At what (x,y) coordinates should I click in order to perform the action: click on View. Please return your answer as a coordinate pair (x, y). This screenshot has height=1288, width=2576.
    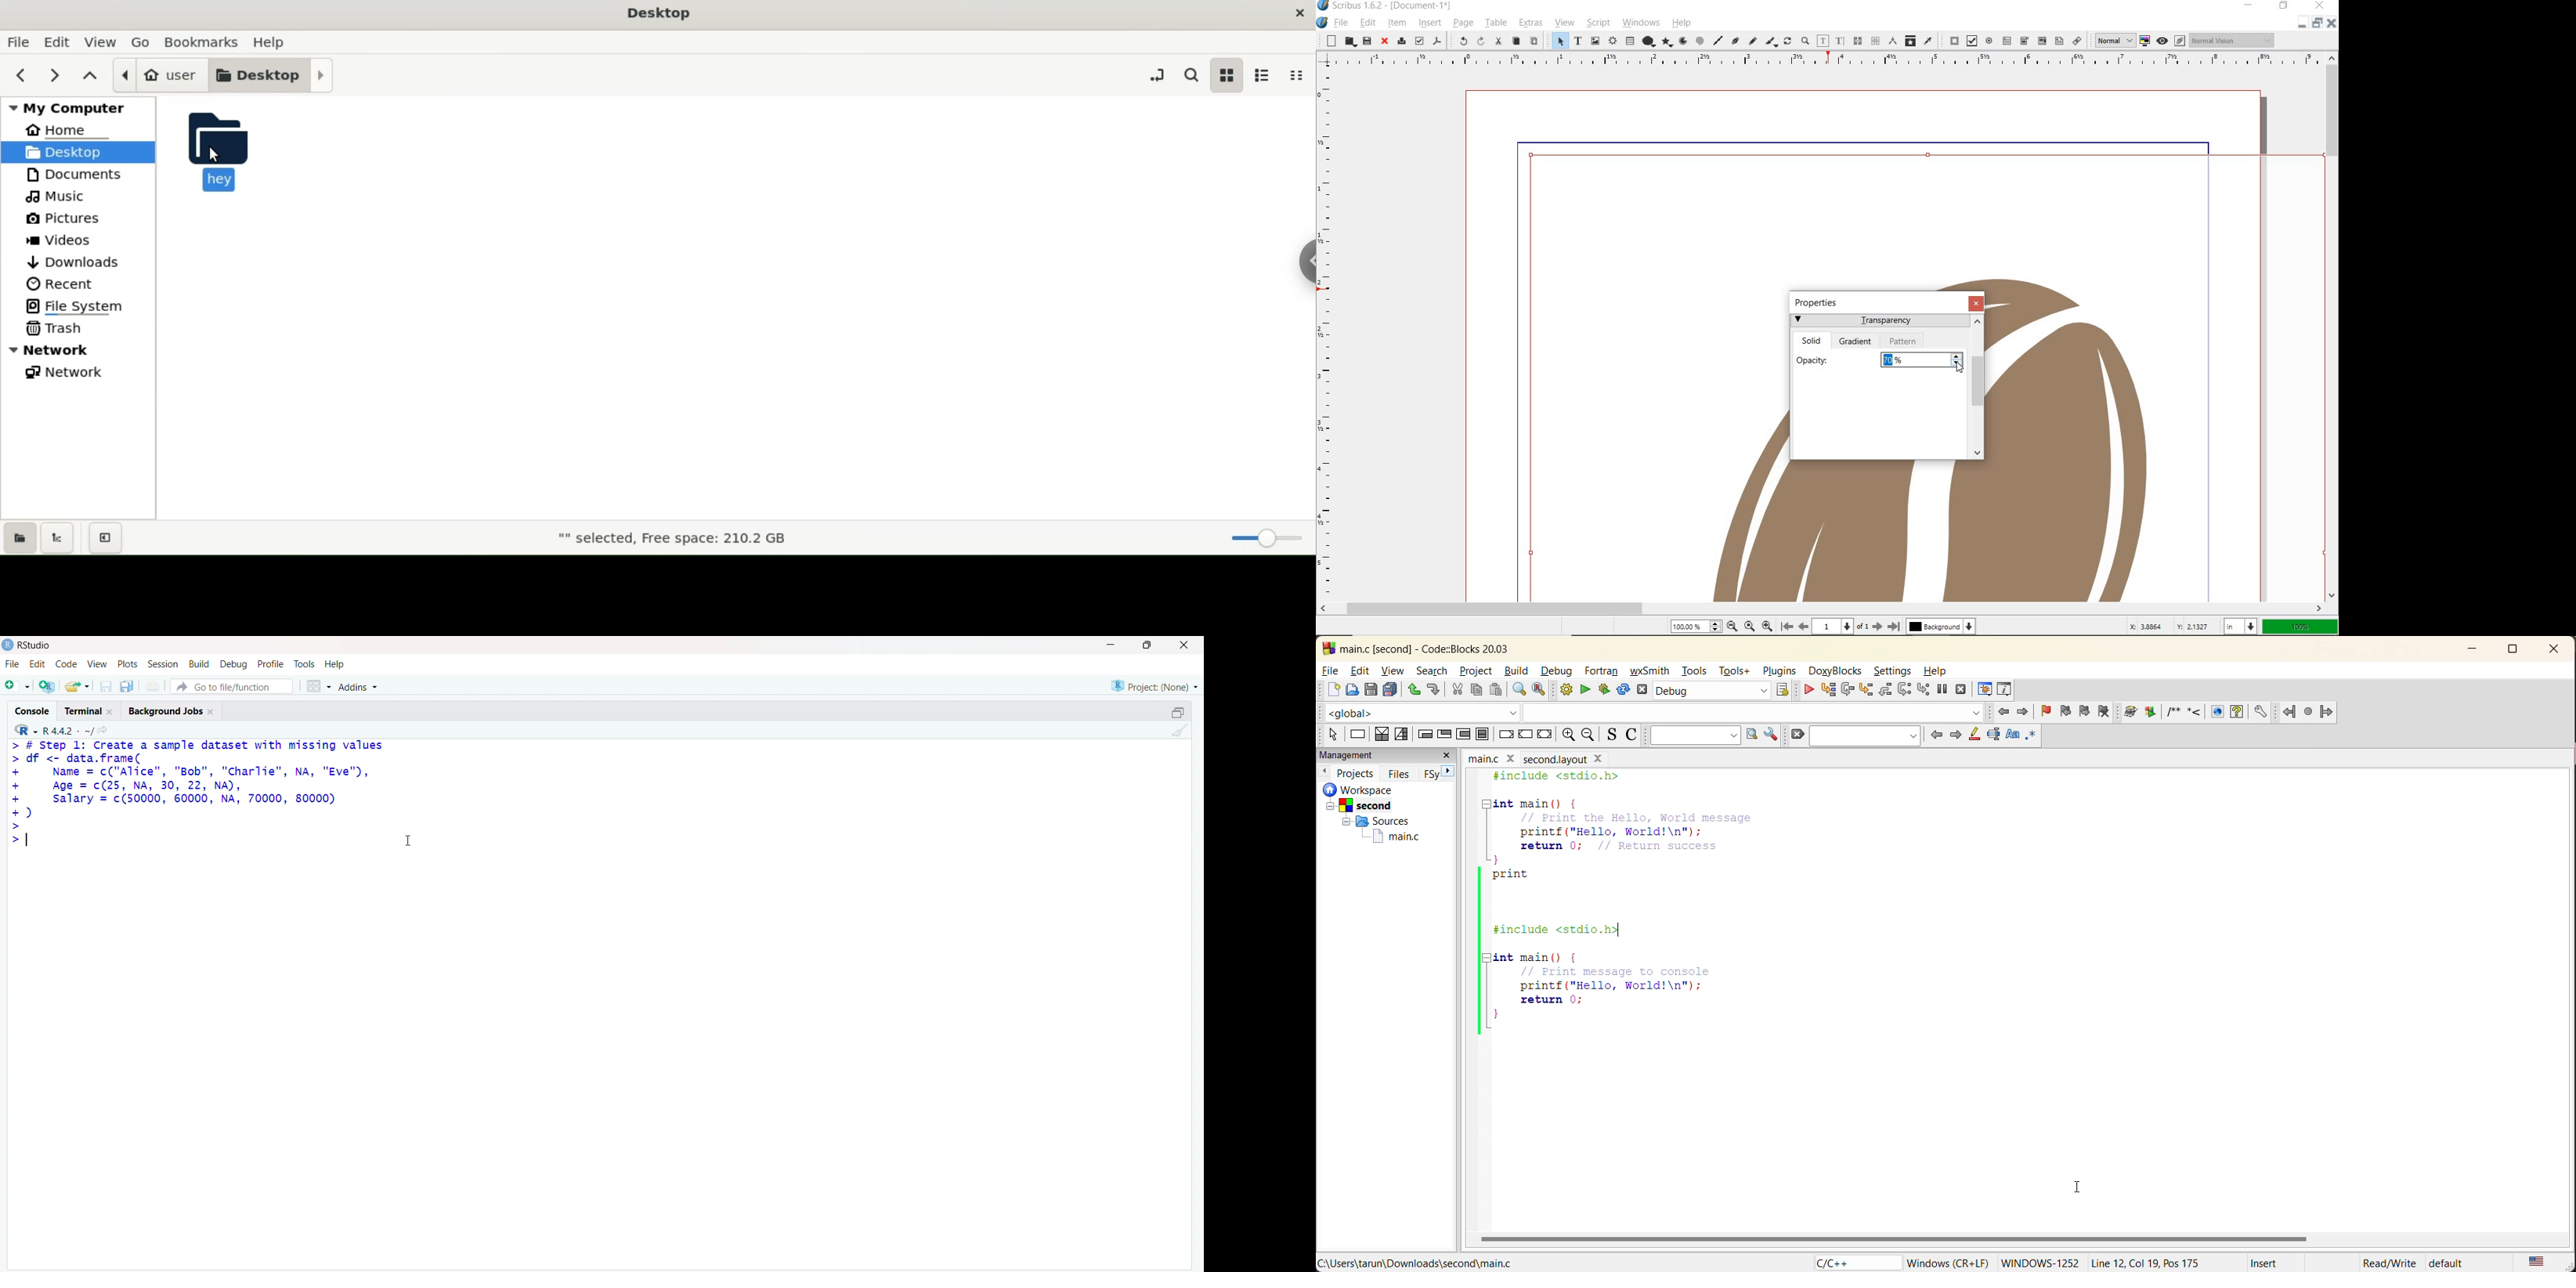
    Looking at the image, I should click on (97, 665).